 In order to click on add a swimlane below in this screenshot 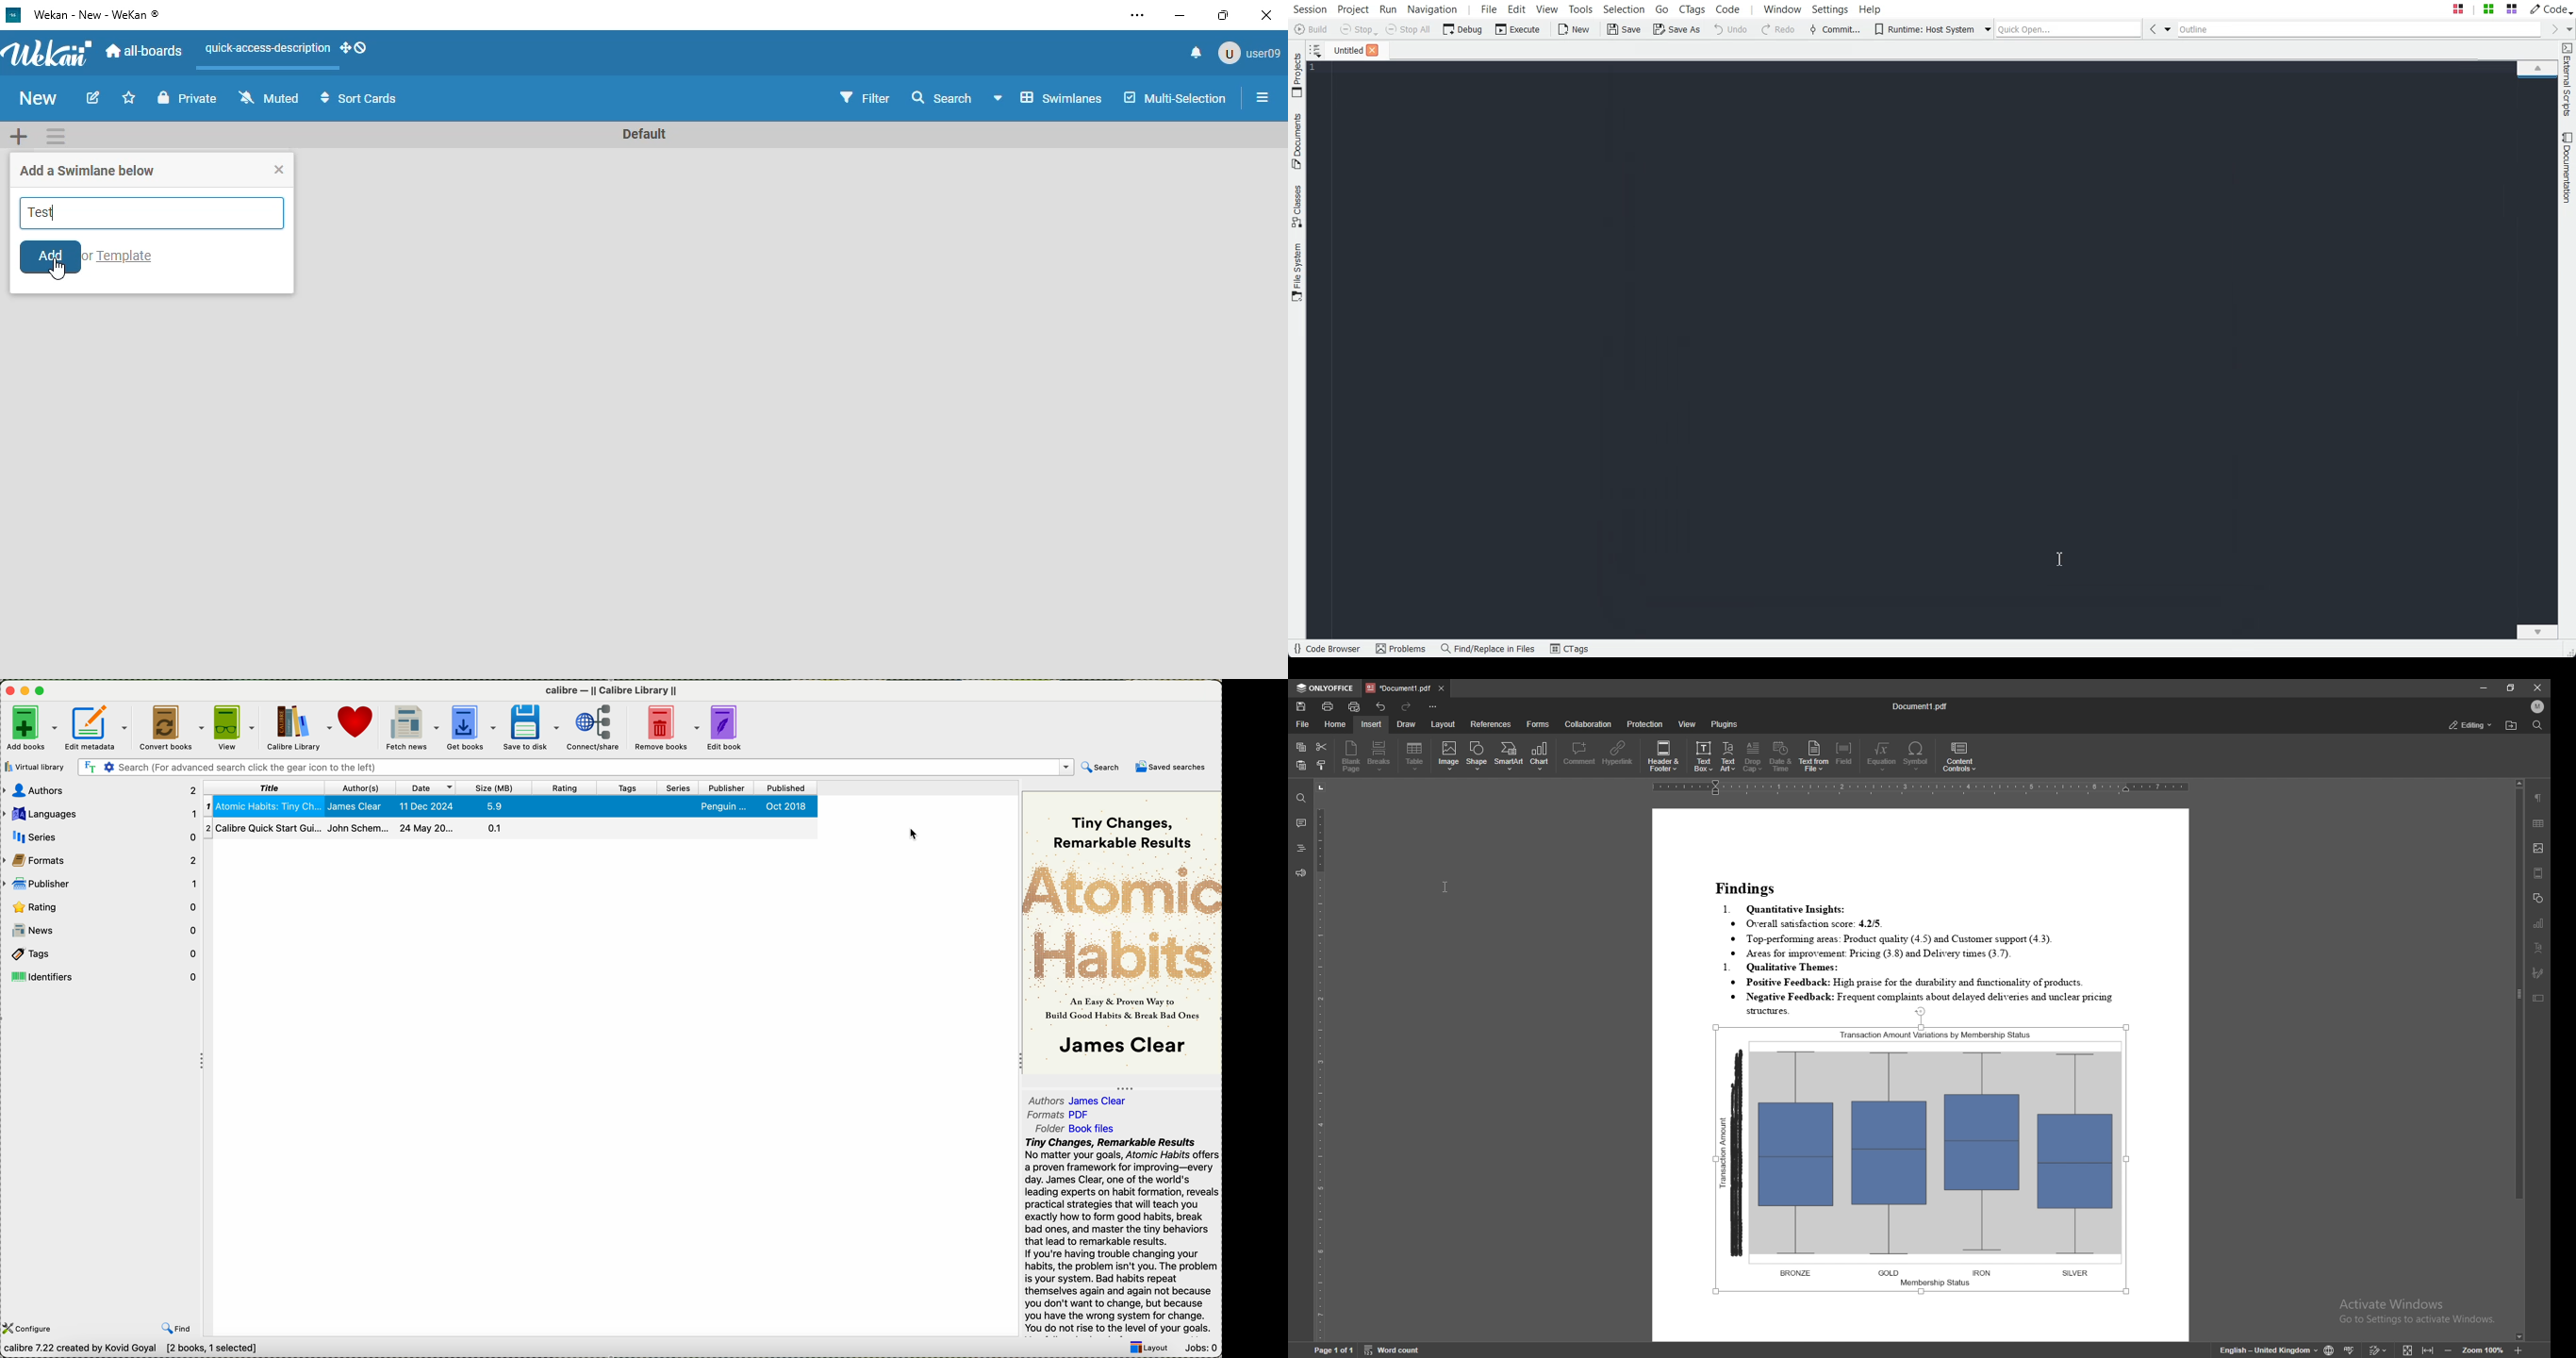, I will do `click(90, 171)`.